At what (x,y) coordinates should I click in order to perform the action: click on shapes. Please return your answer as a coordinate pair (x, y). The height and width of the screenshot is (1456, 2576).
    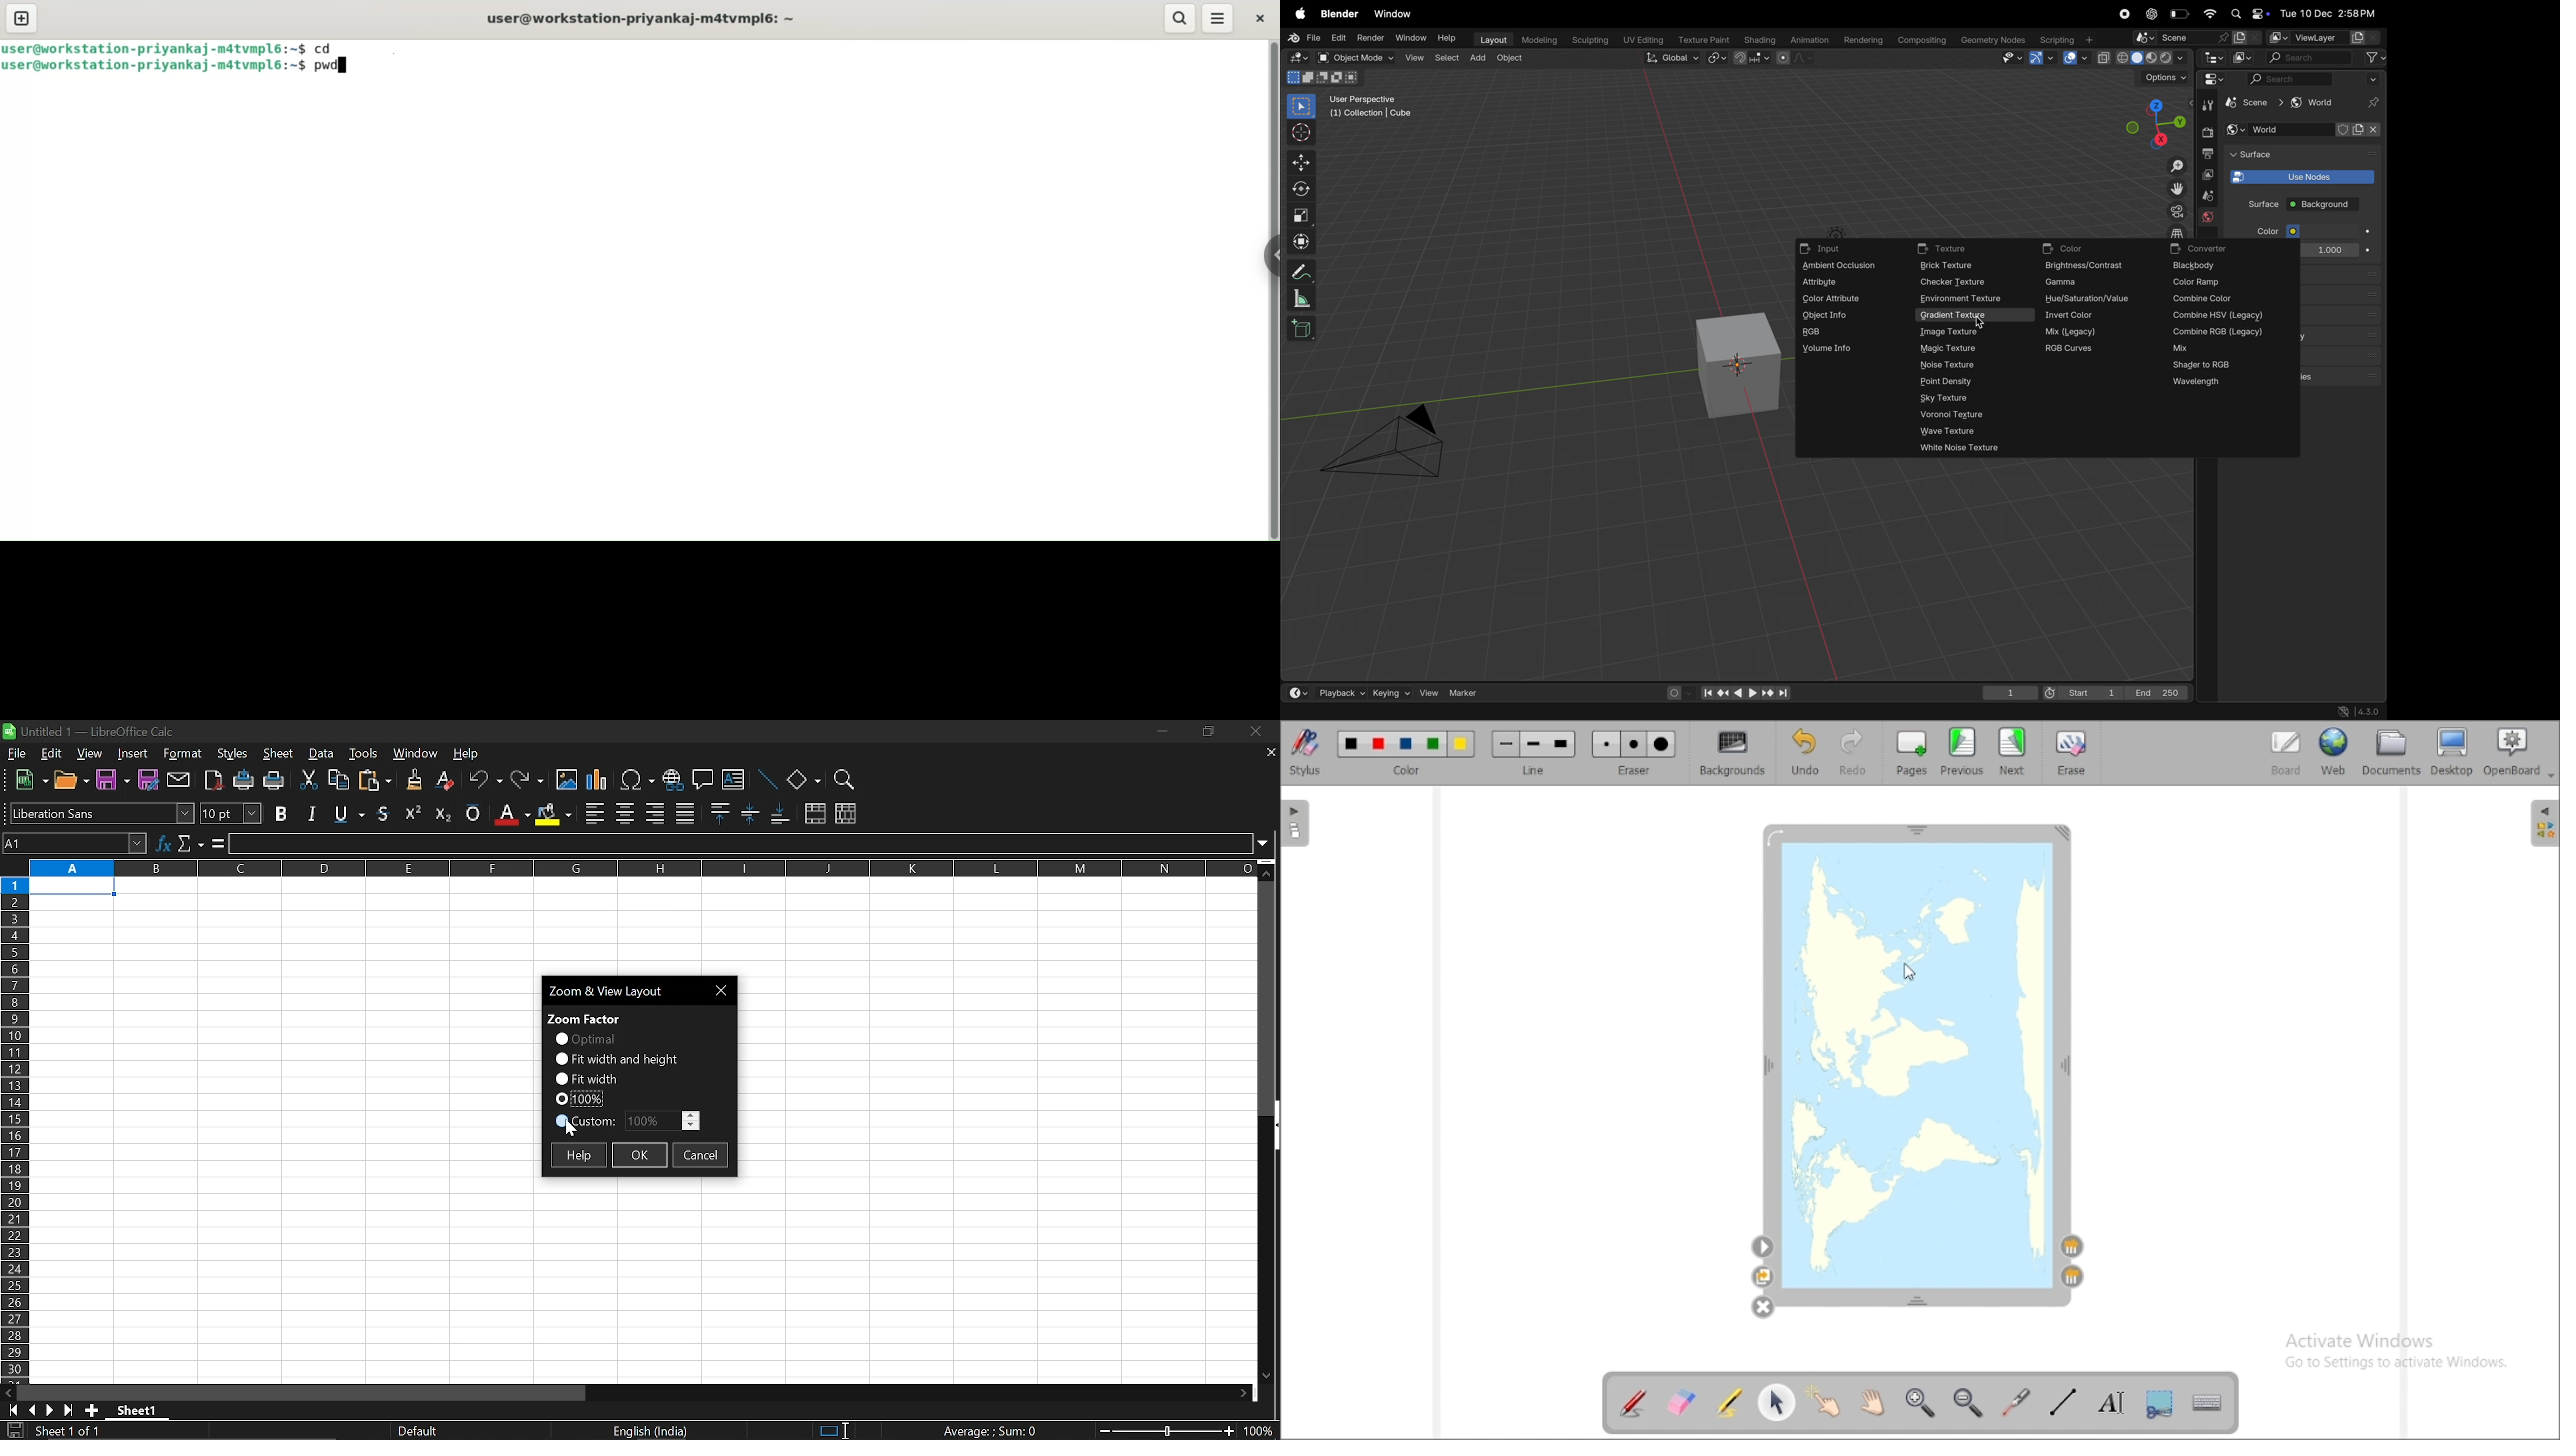
    Looking at the image, I should click on (803, 781).